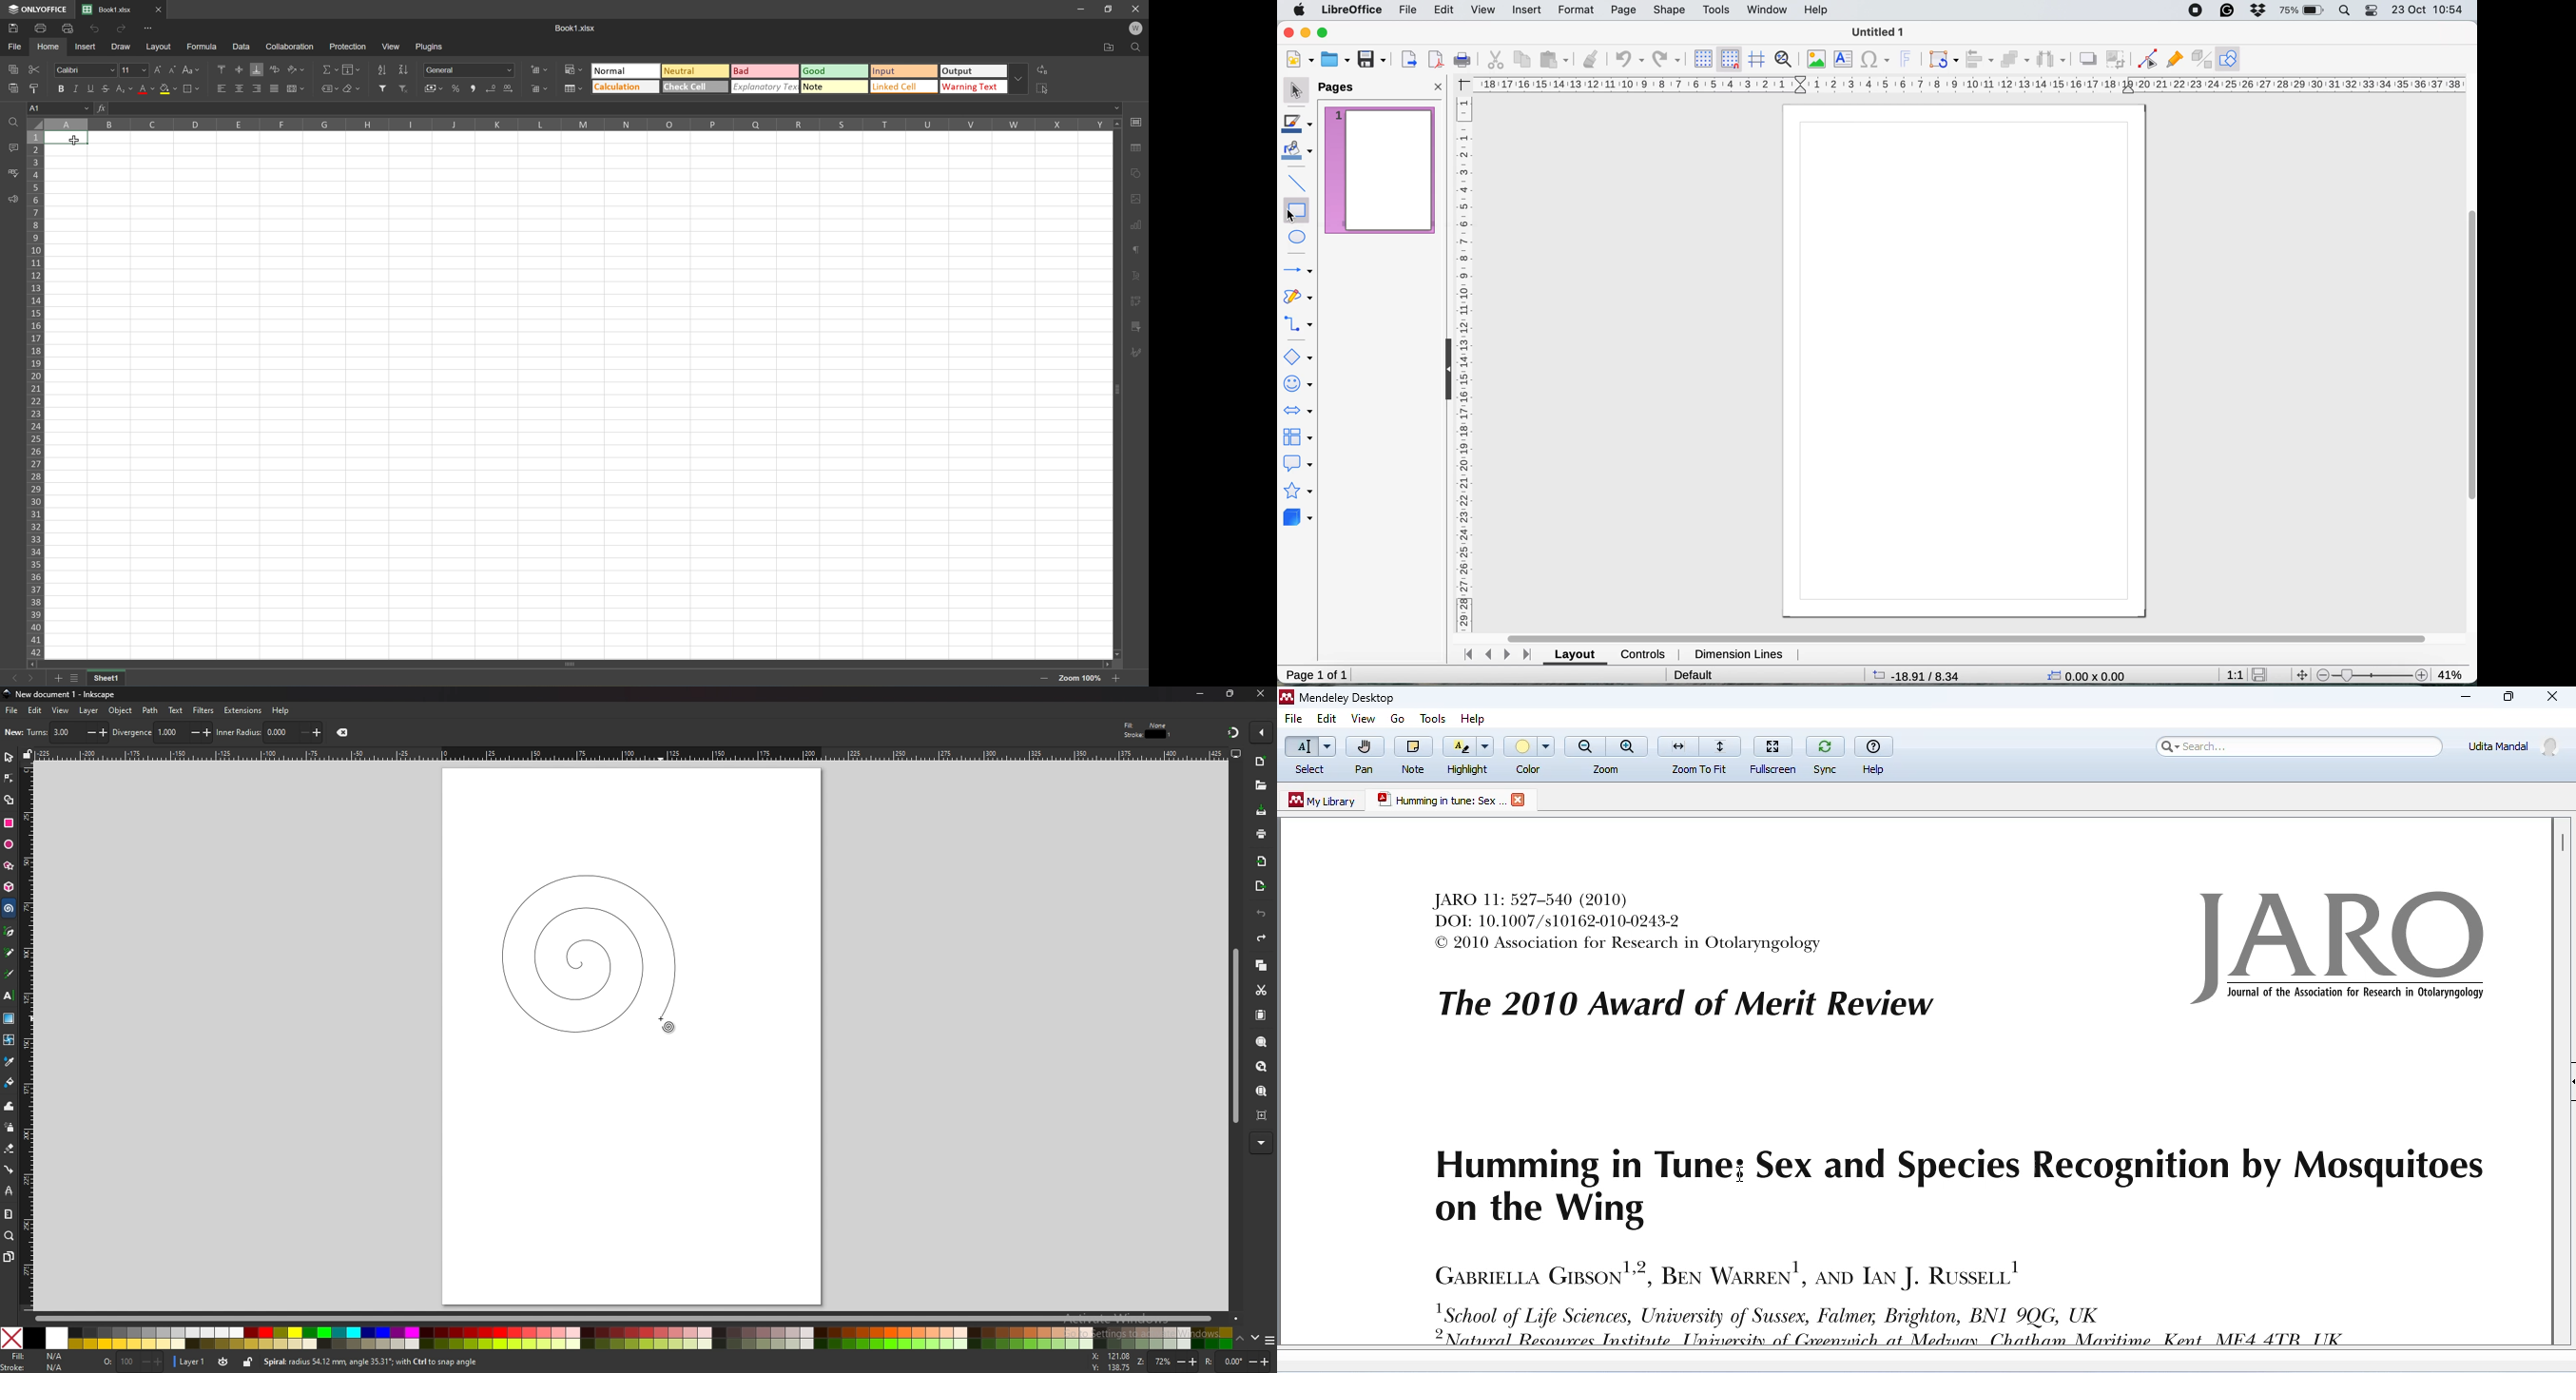 The width and height of the screenshot is (2576, 1400). What do you see at coordinates (765, 86) in the screenshot?
I see `Explanatory text` at bounding box center [765, 86].